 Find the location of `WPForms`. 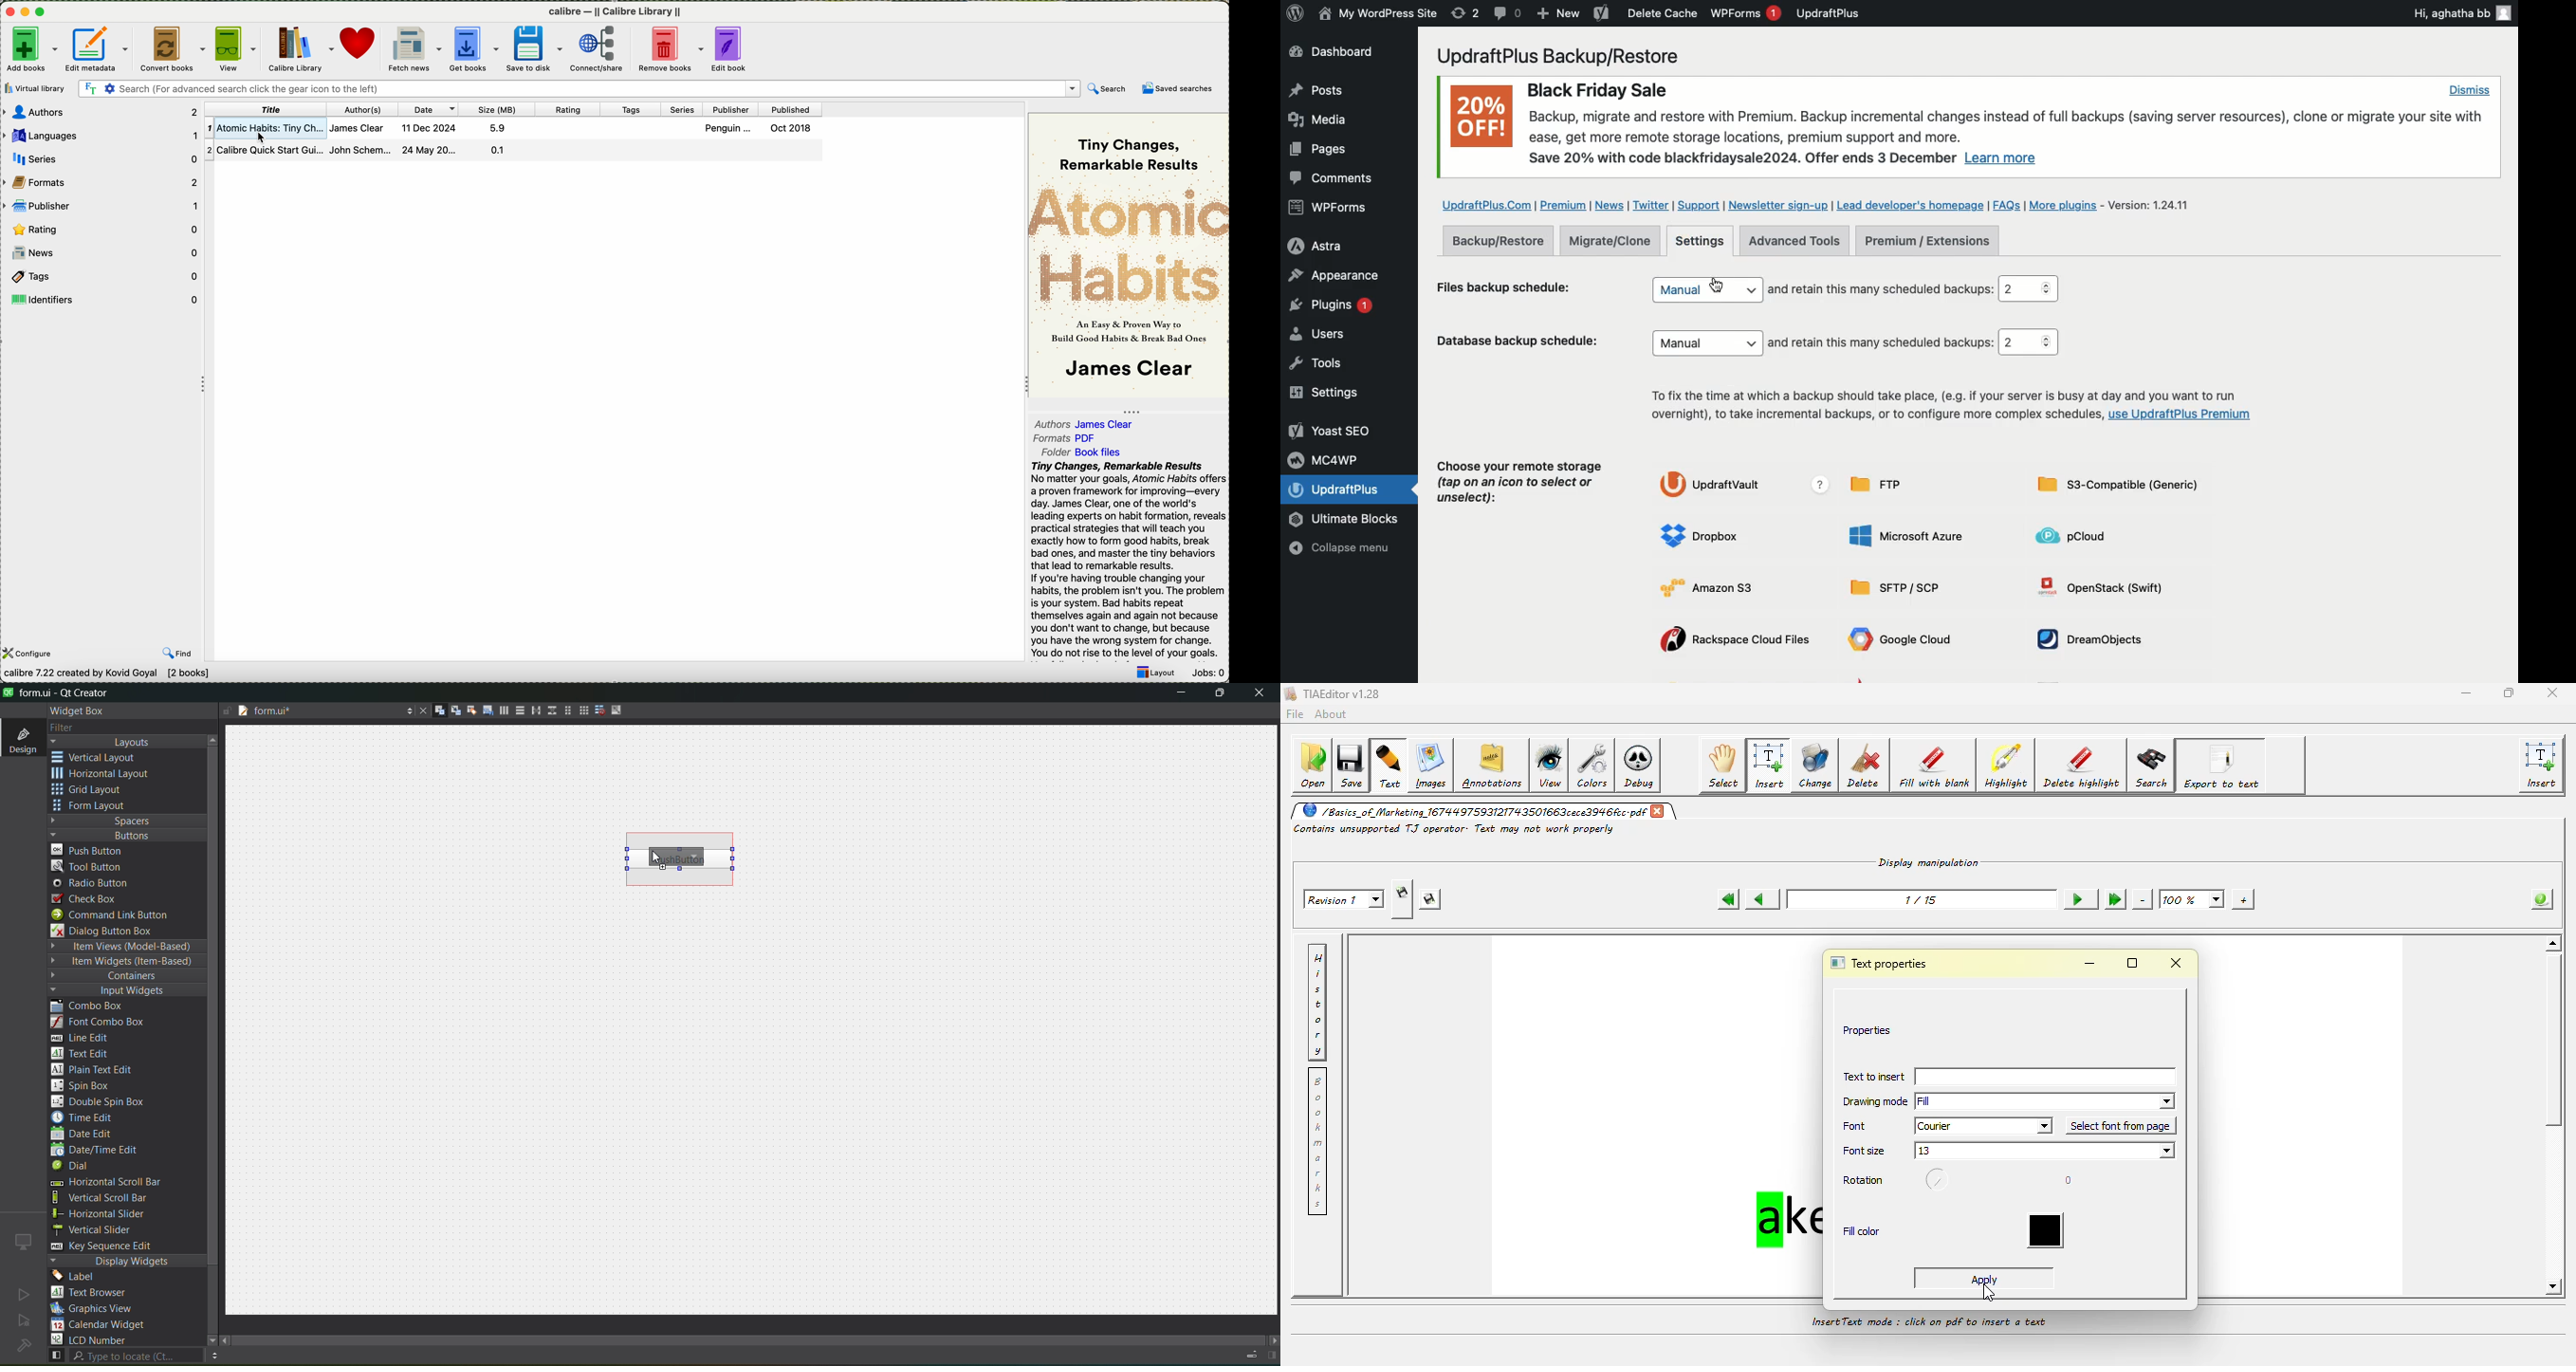

WPForms is located at coordinates (1330, 209).